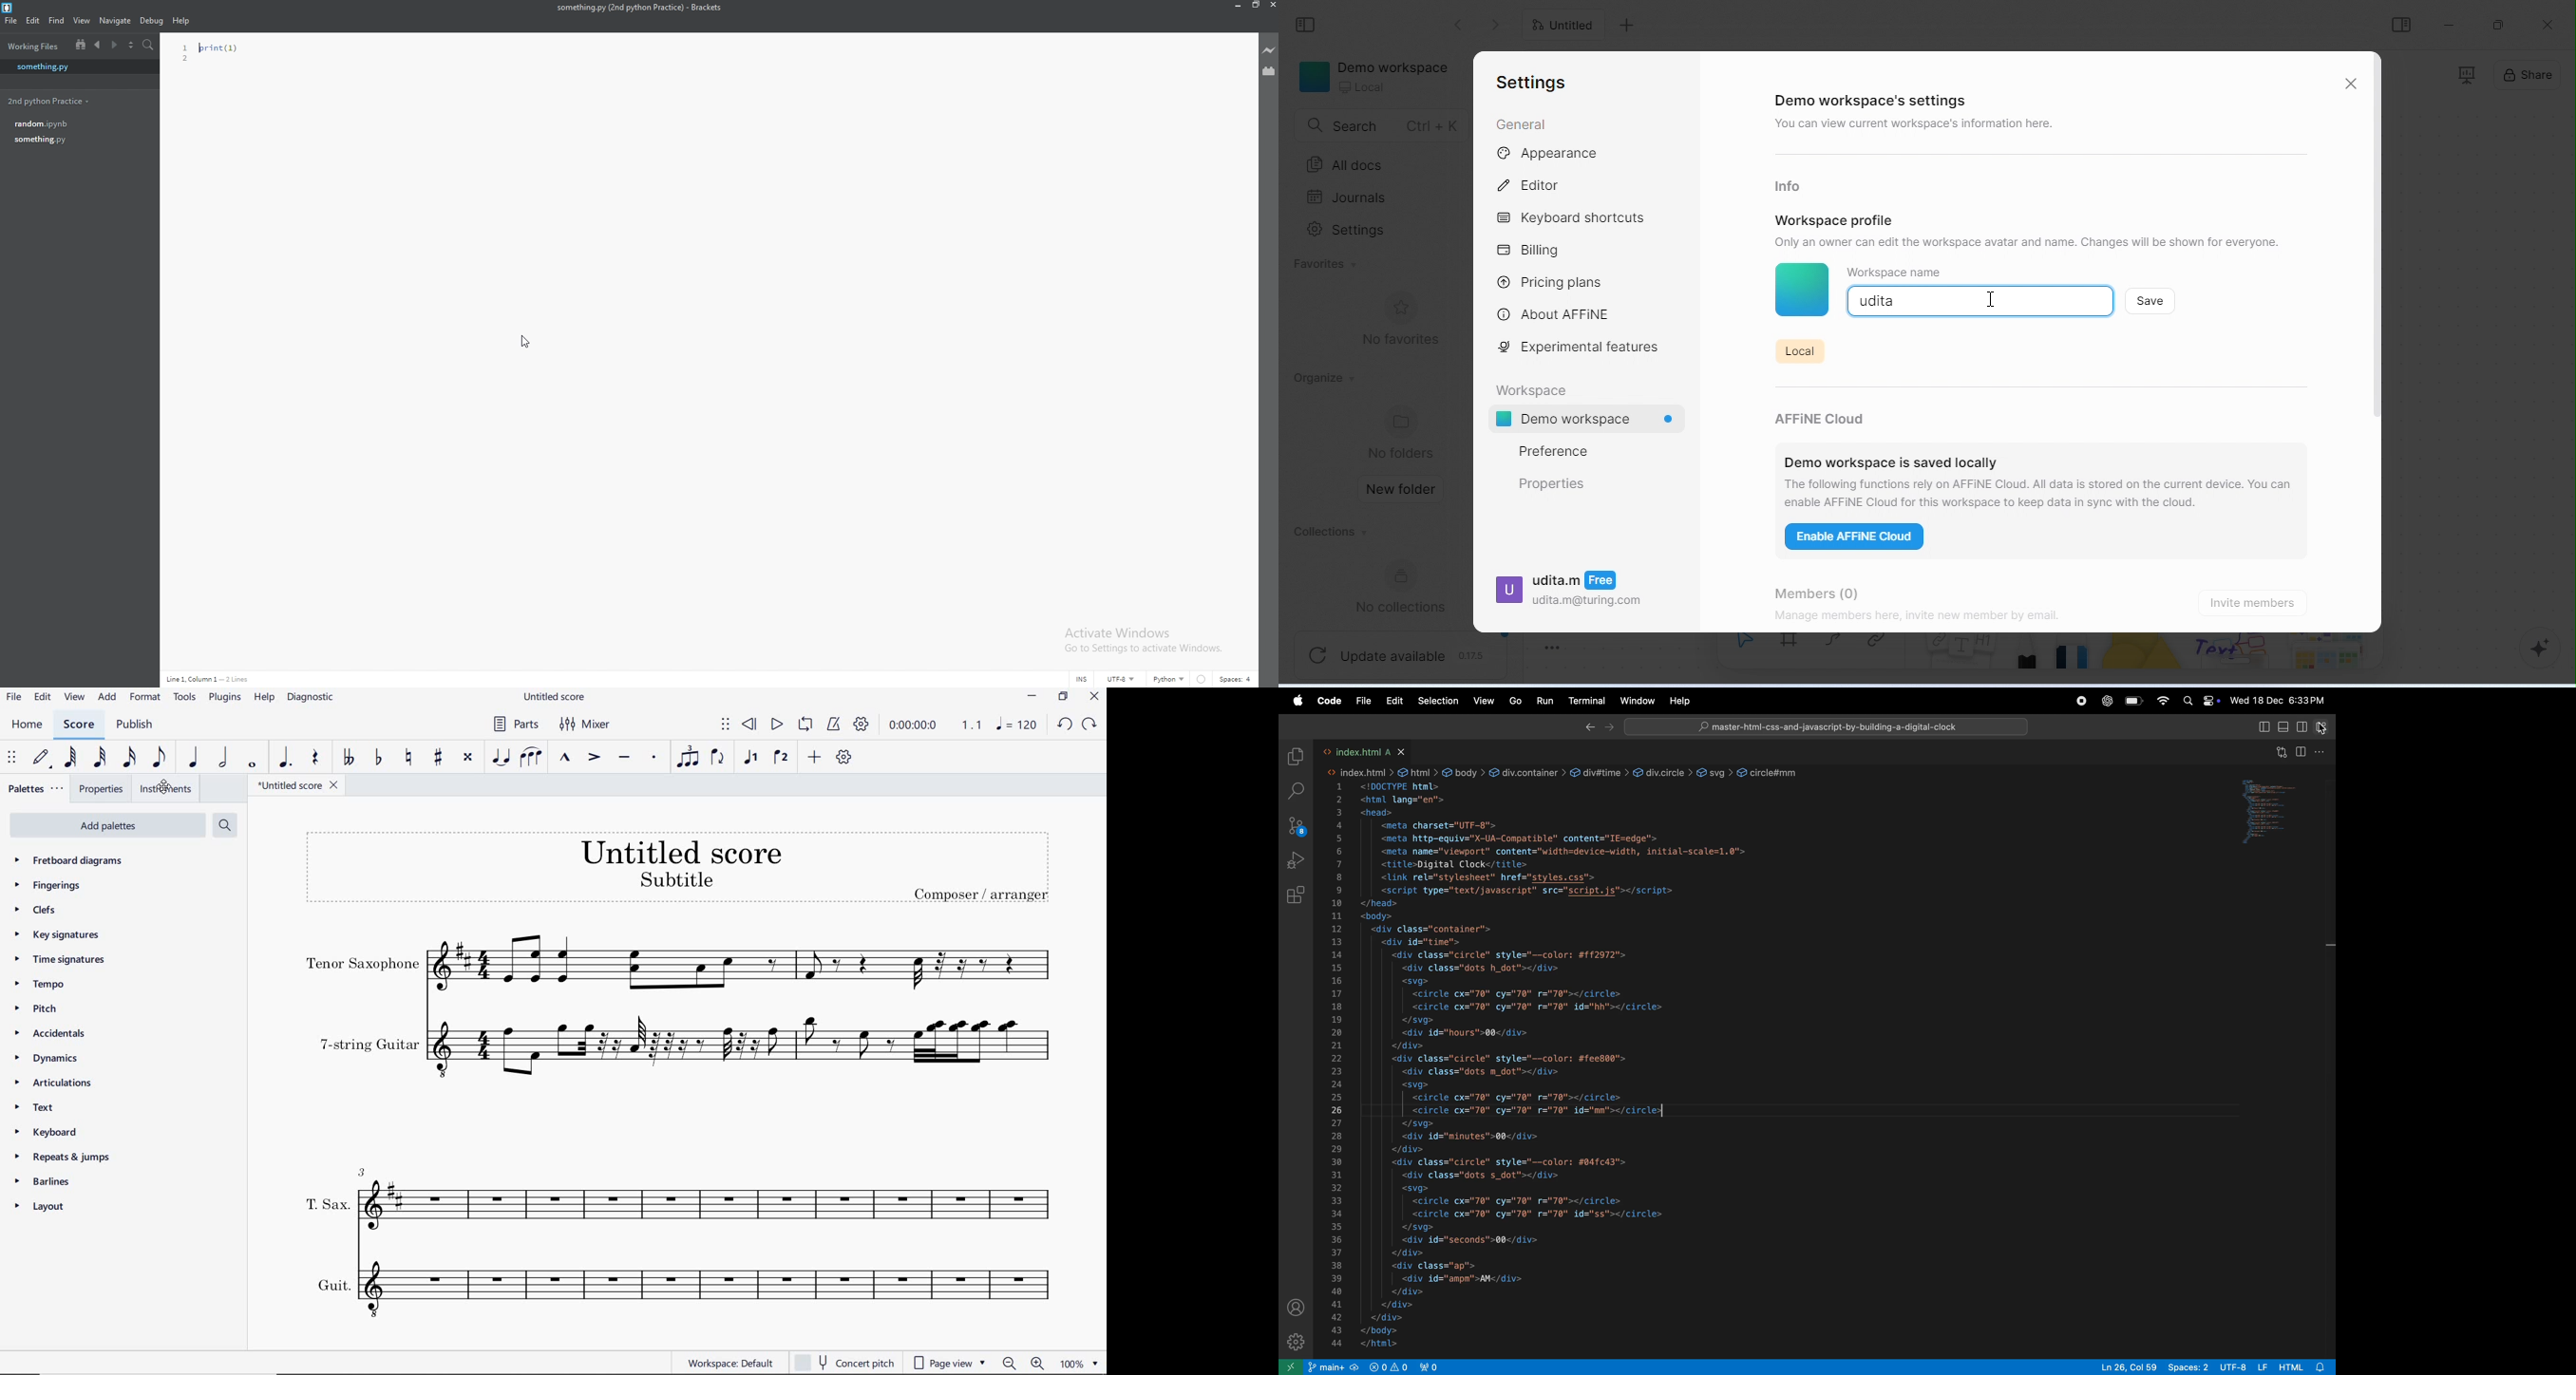  Describe the element at coordinates (36, 1109) in the screenshot. I see `TEXT` at that location.